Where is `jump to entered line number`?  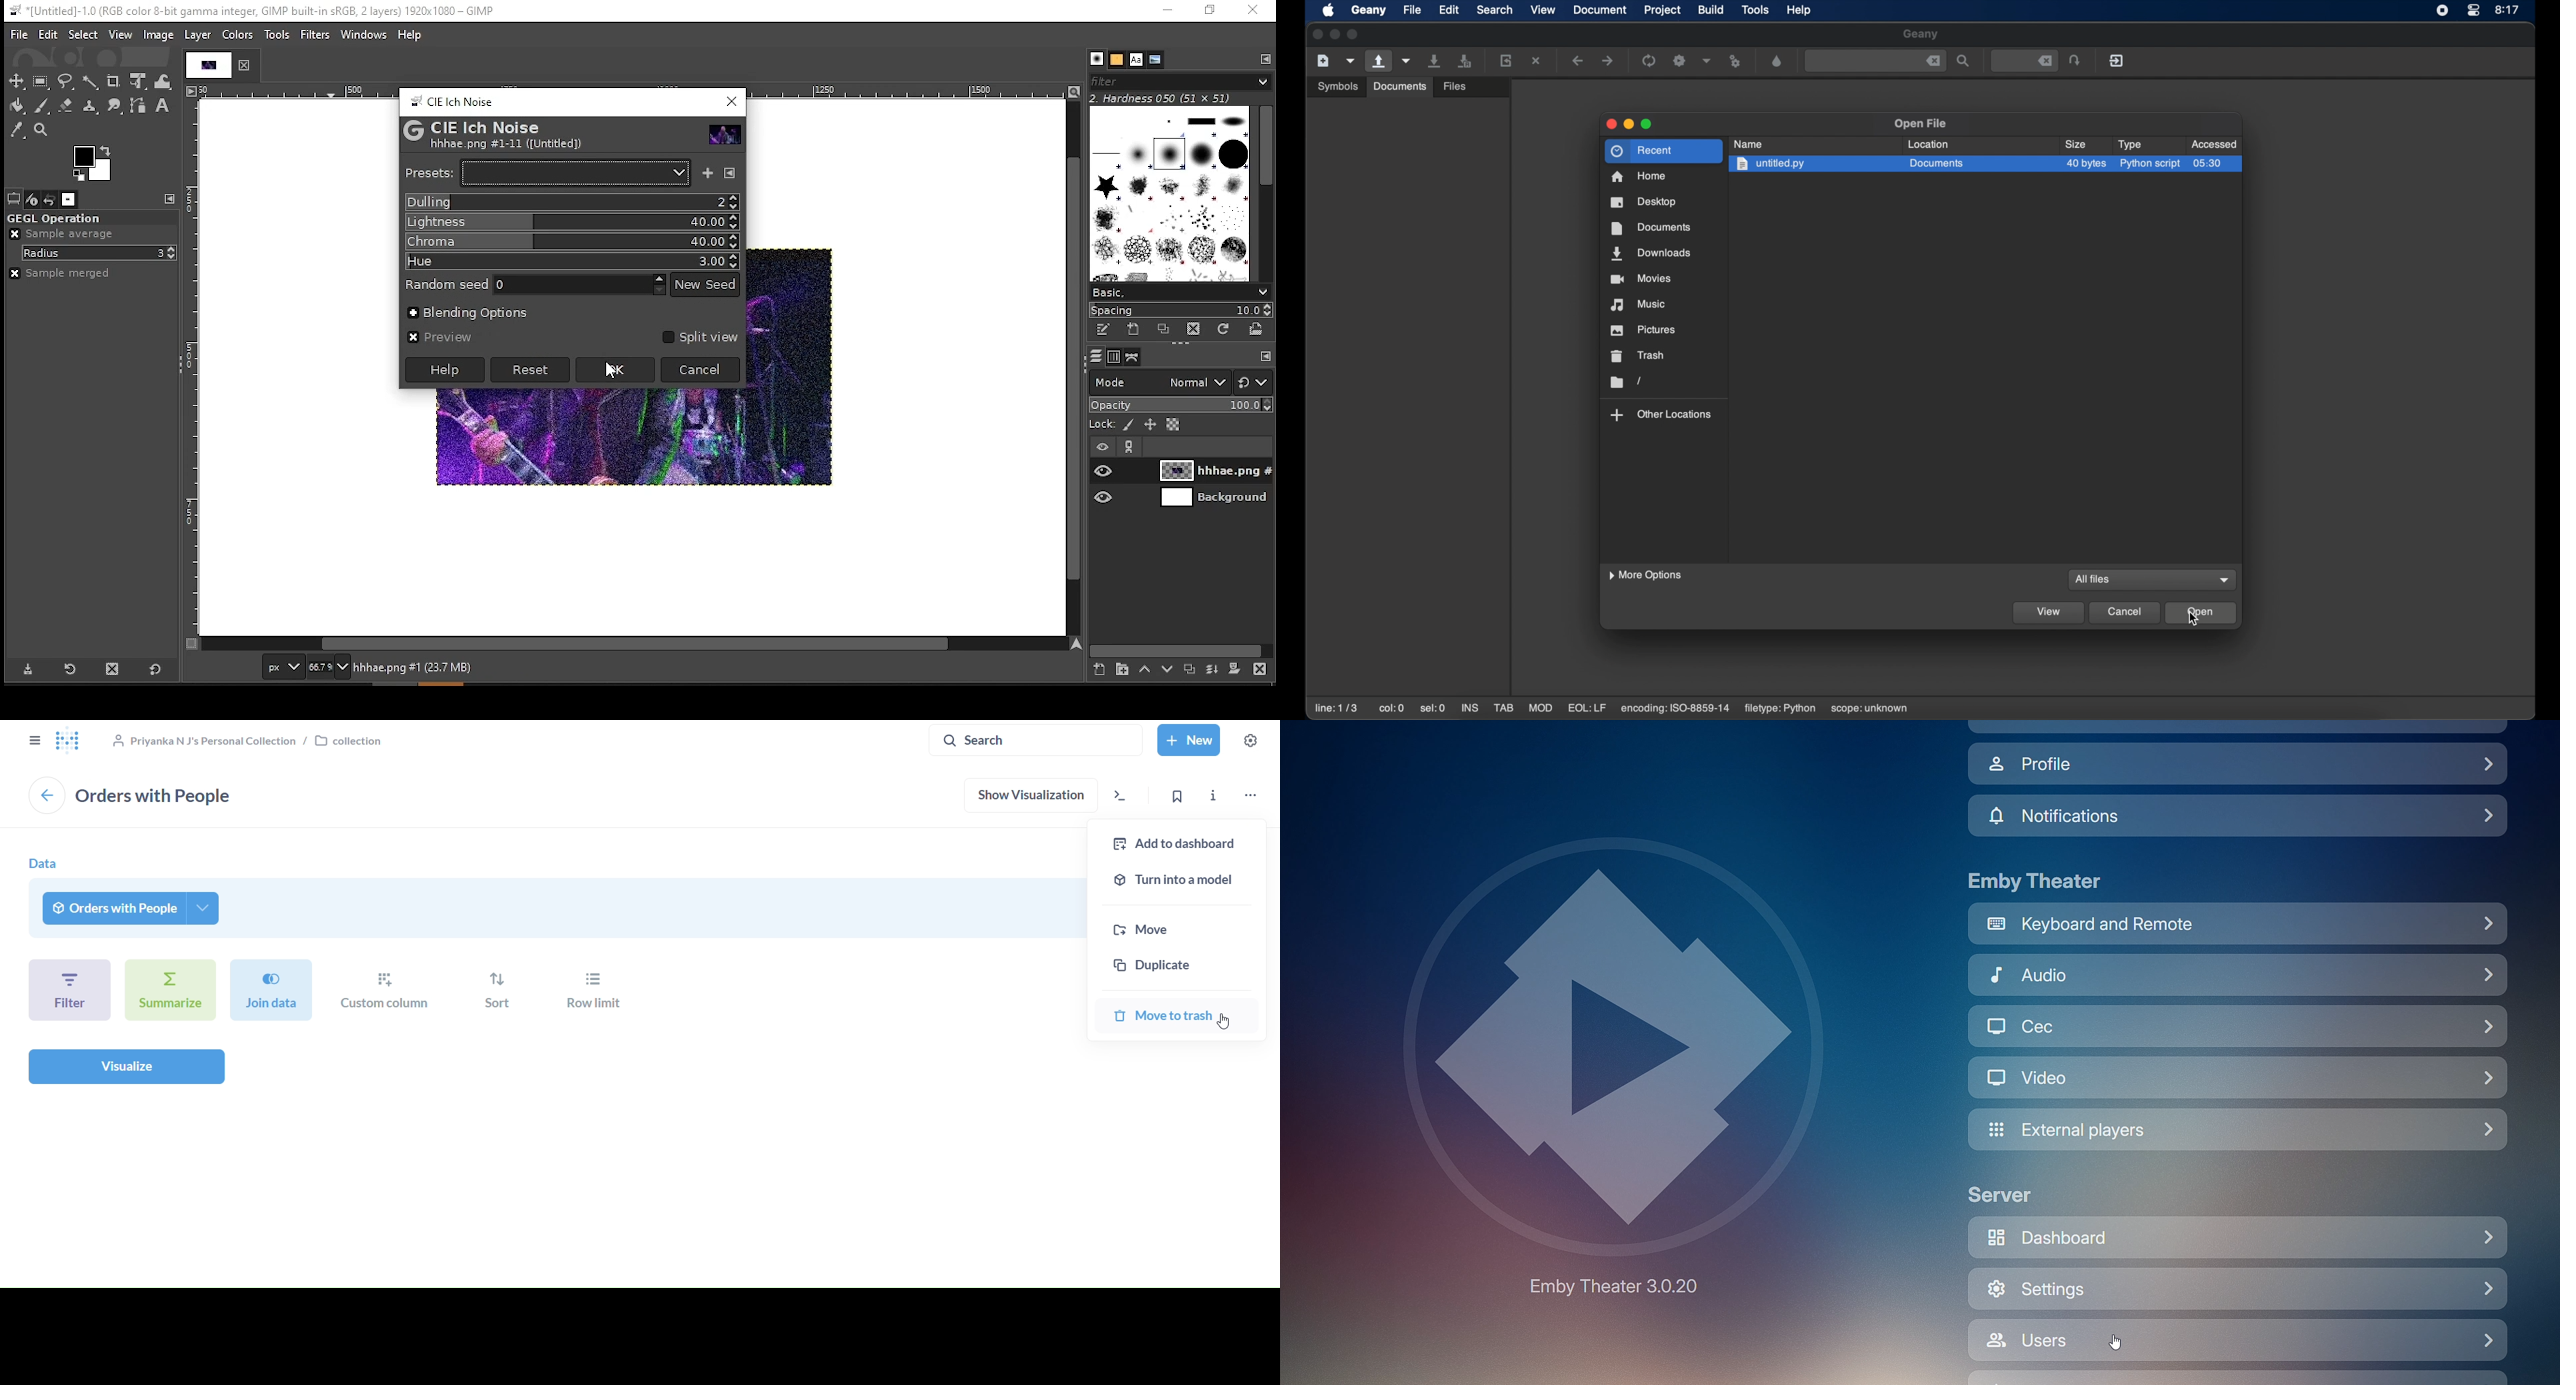 jump to entered line number is located at coordinates (2025, 61).